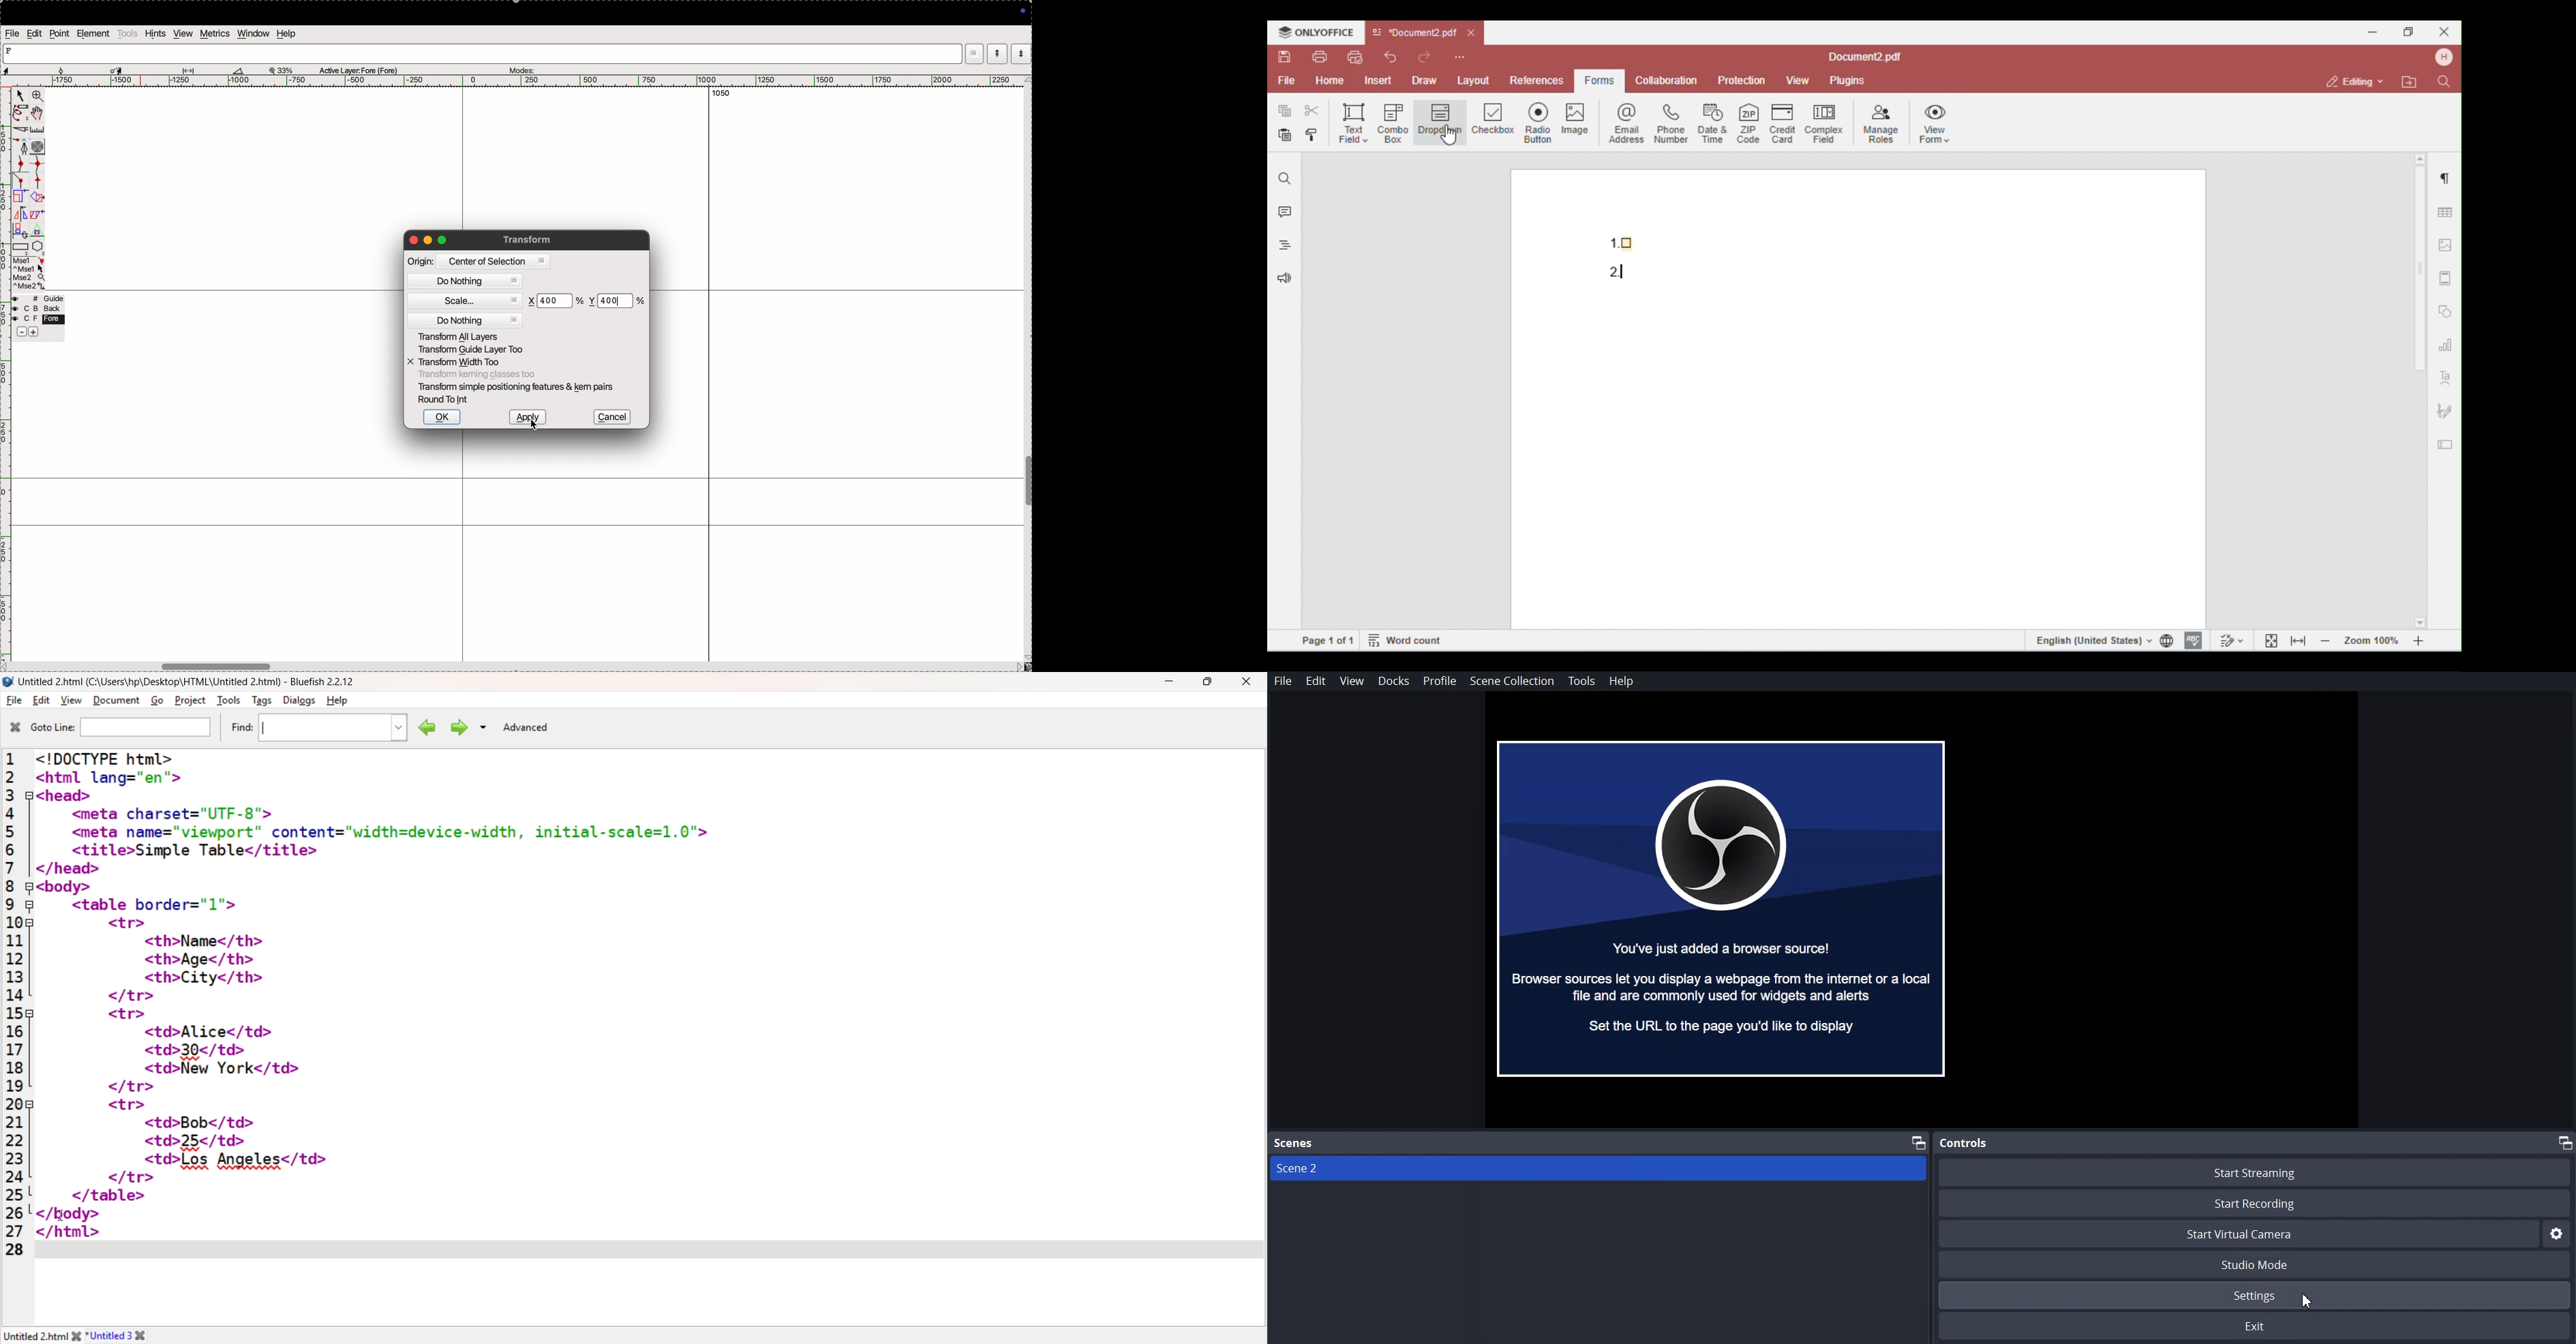 This screenshot has height=1344, width=2576. Describe the element at coordinates (2256, 1264) in the screenshot. I see `Studio Mode` at that location.